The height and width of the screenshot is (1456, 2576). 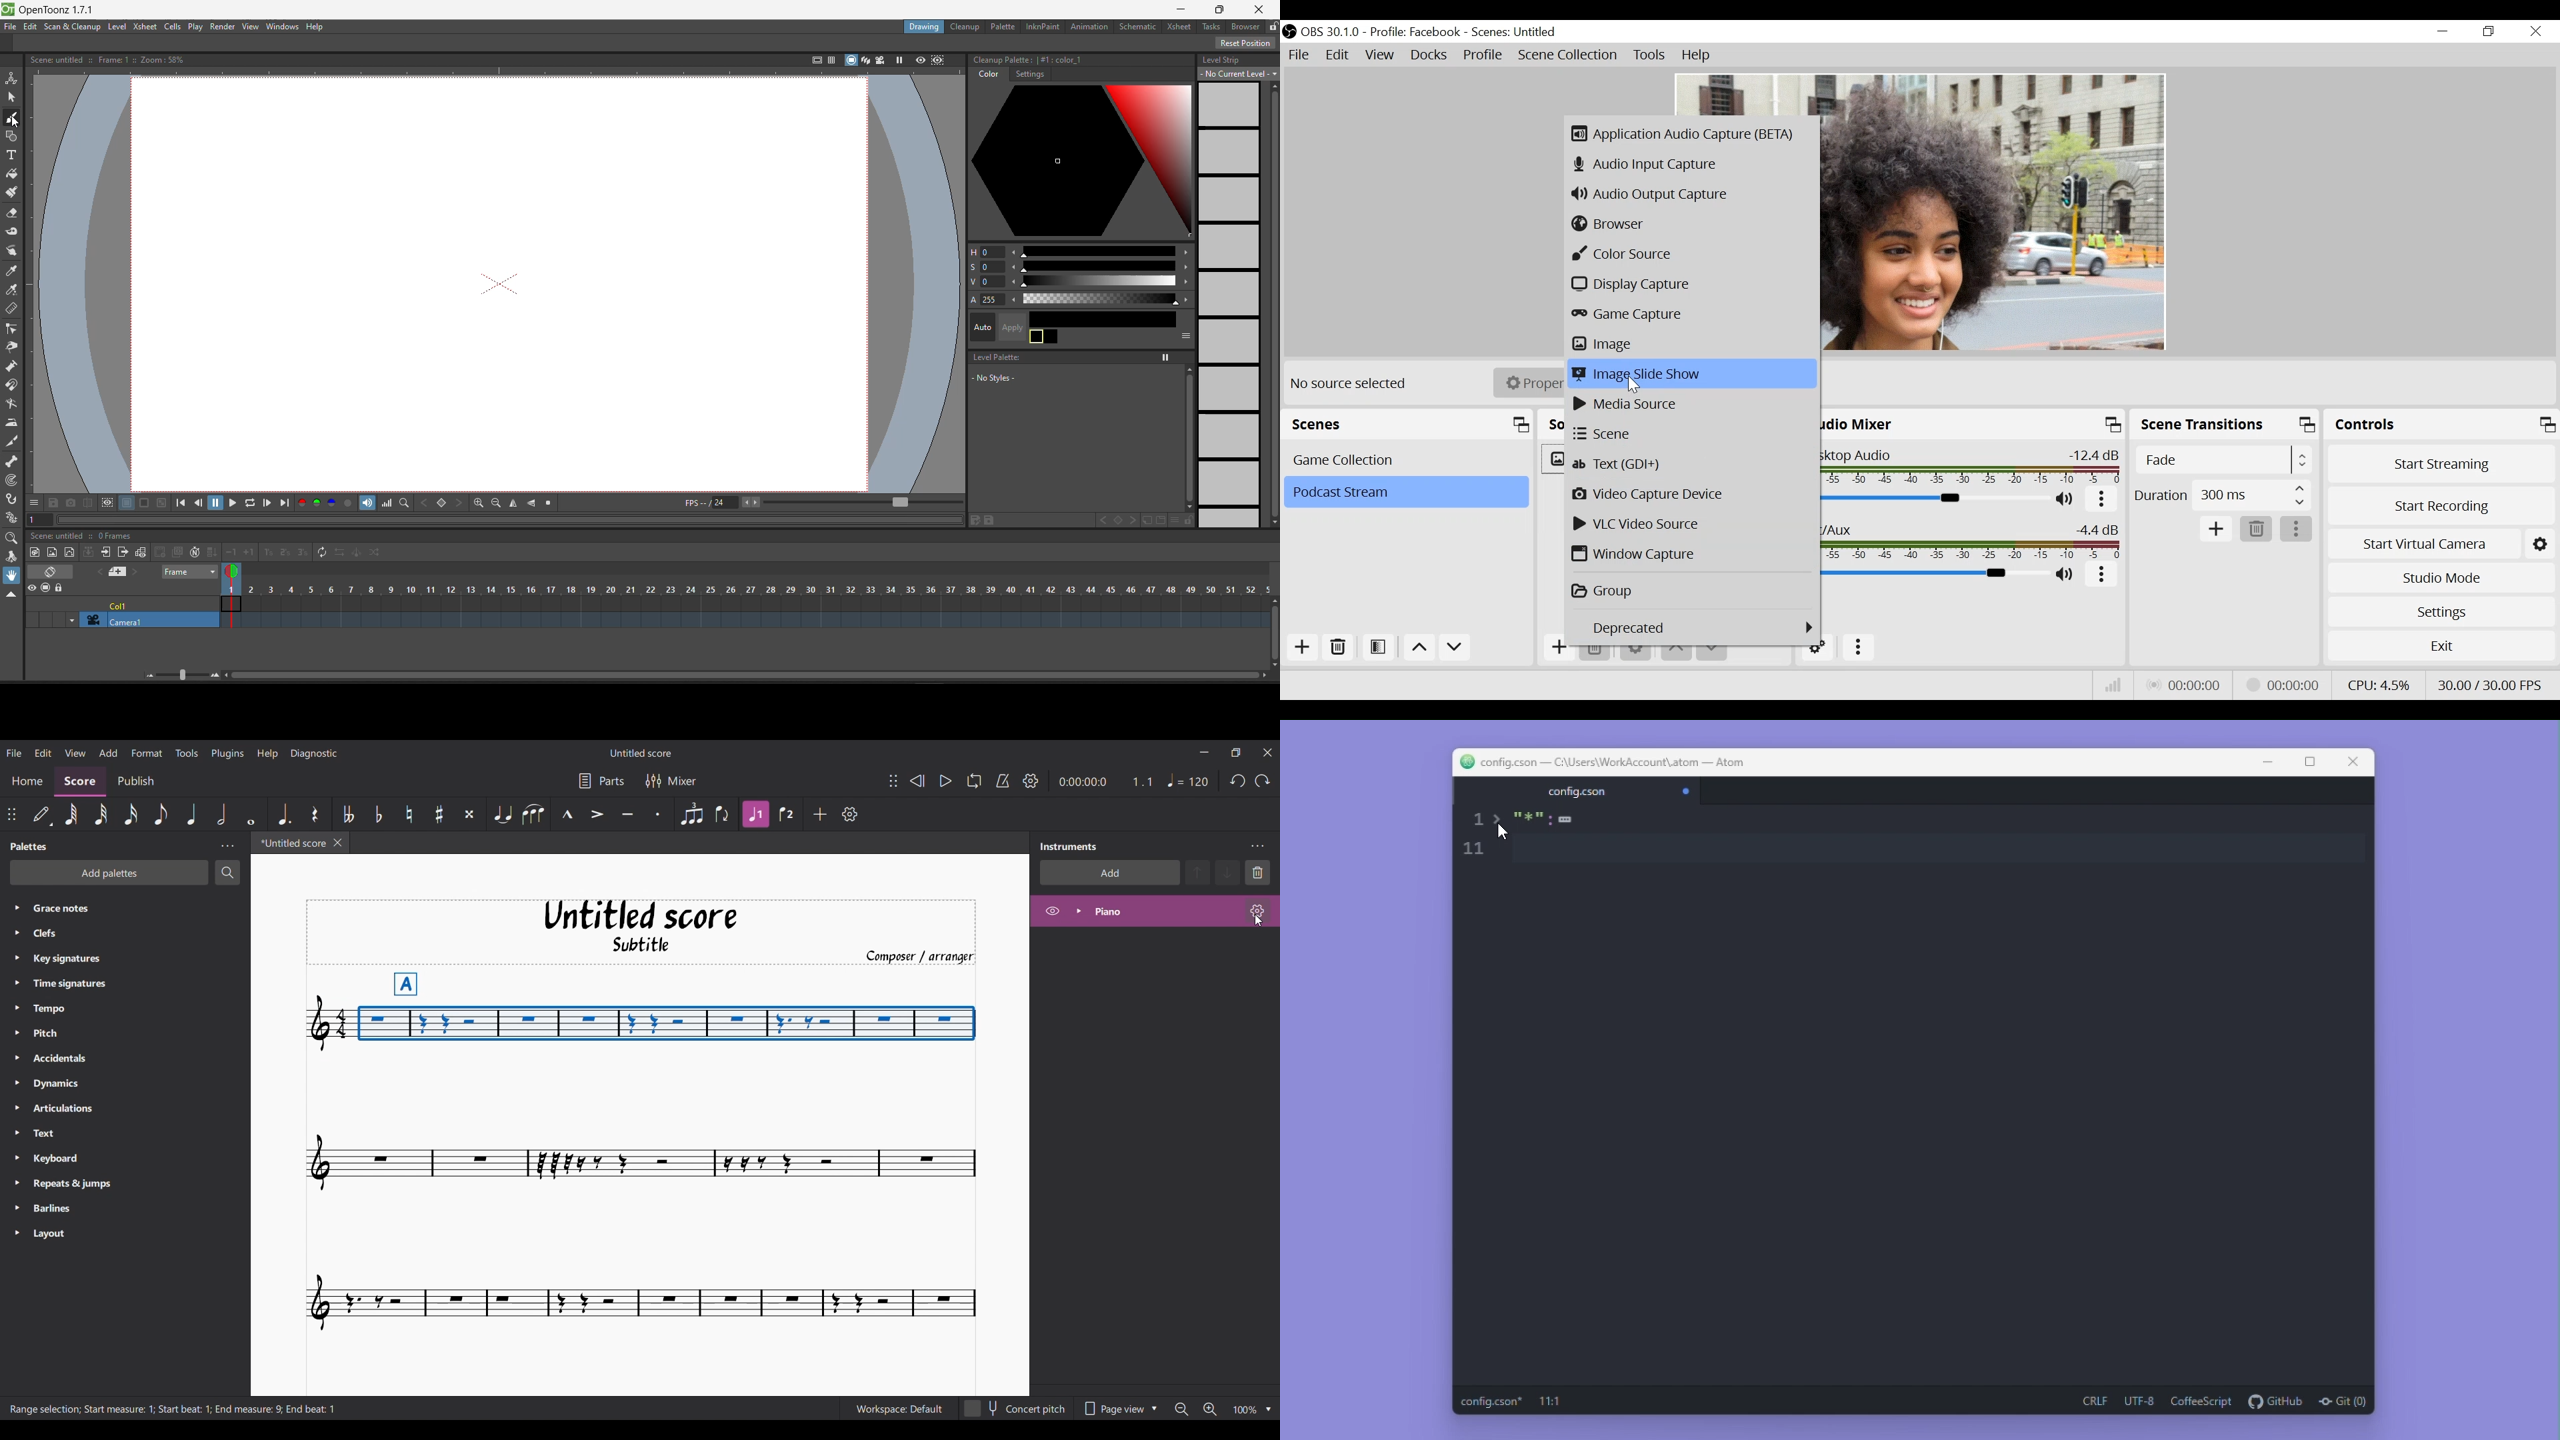 What do you see at coordinates (1690, 194) in the screenshot?
I see `Audio Output Capture` at bounding box center [1690, 194].